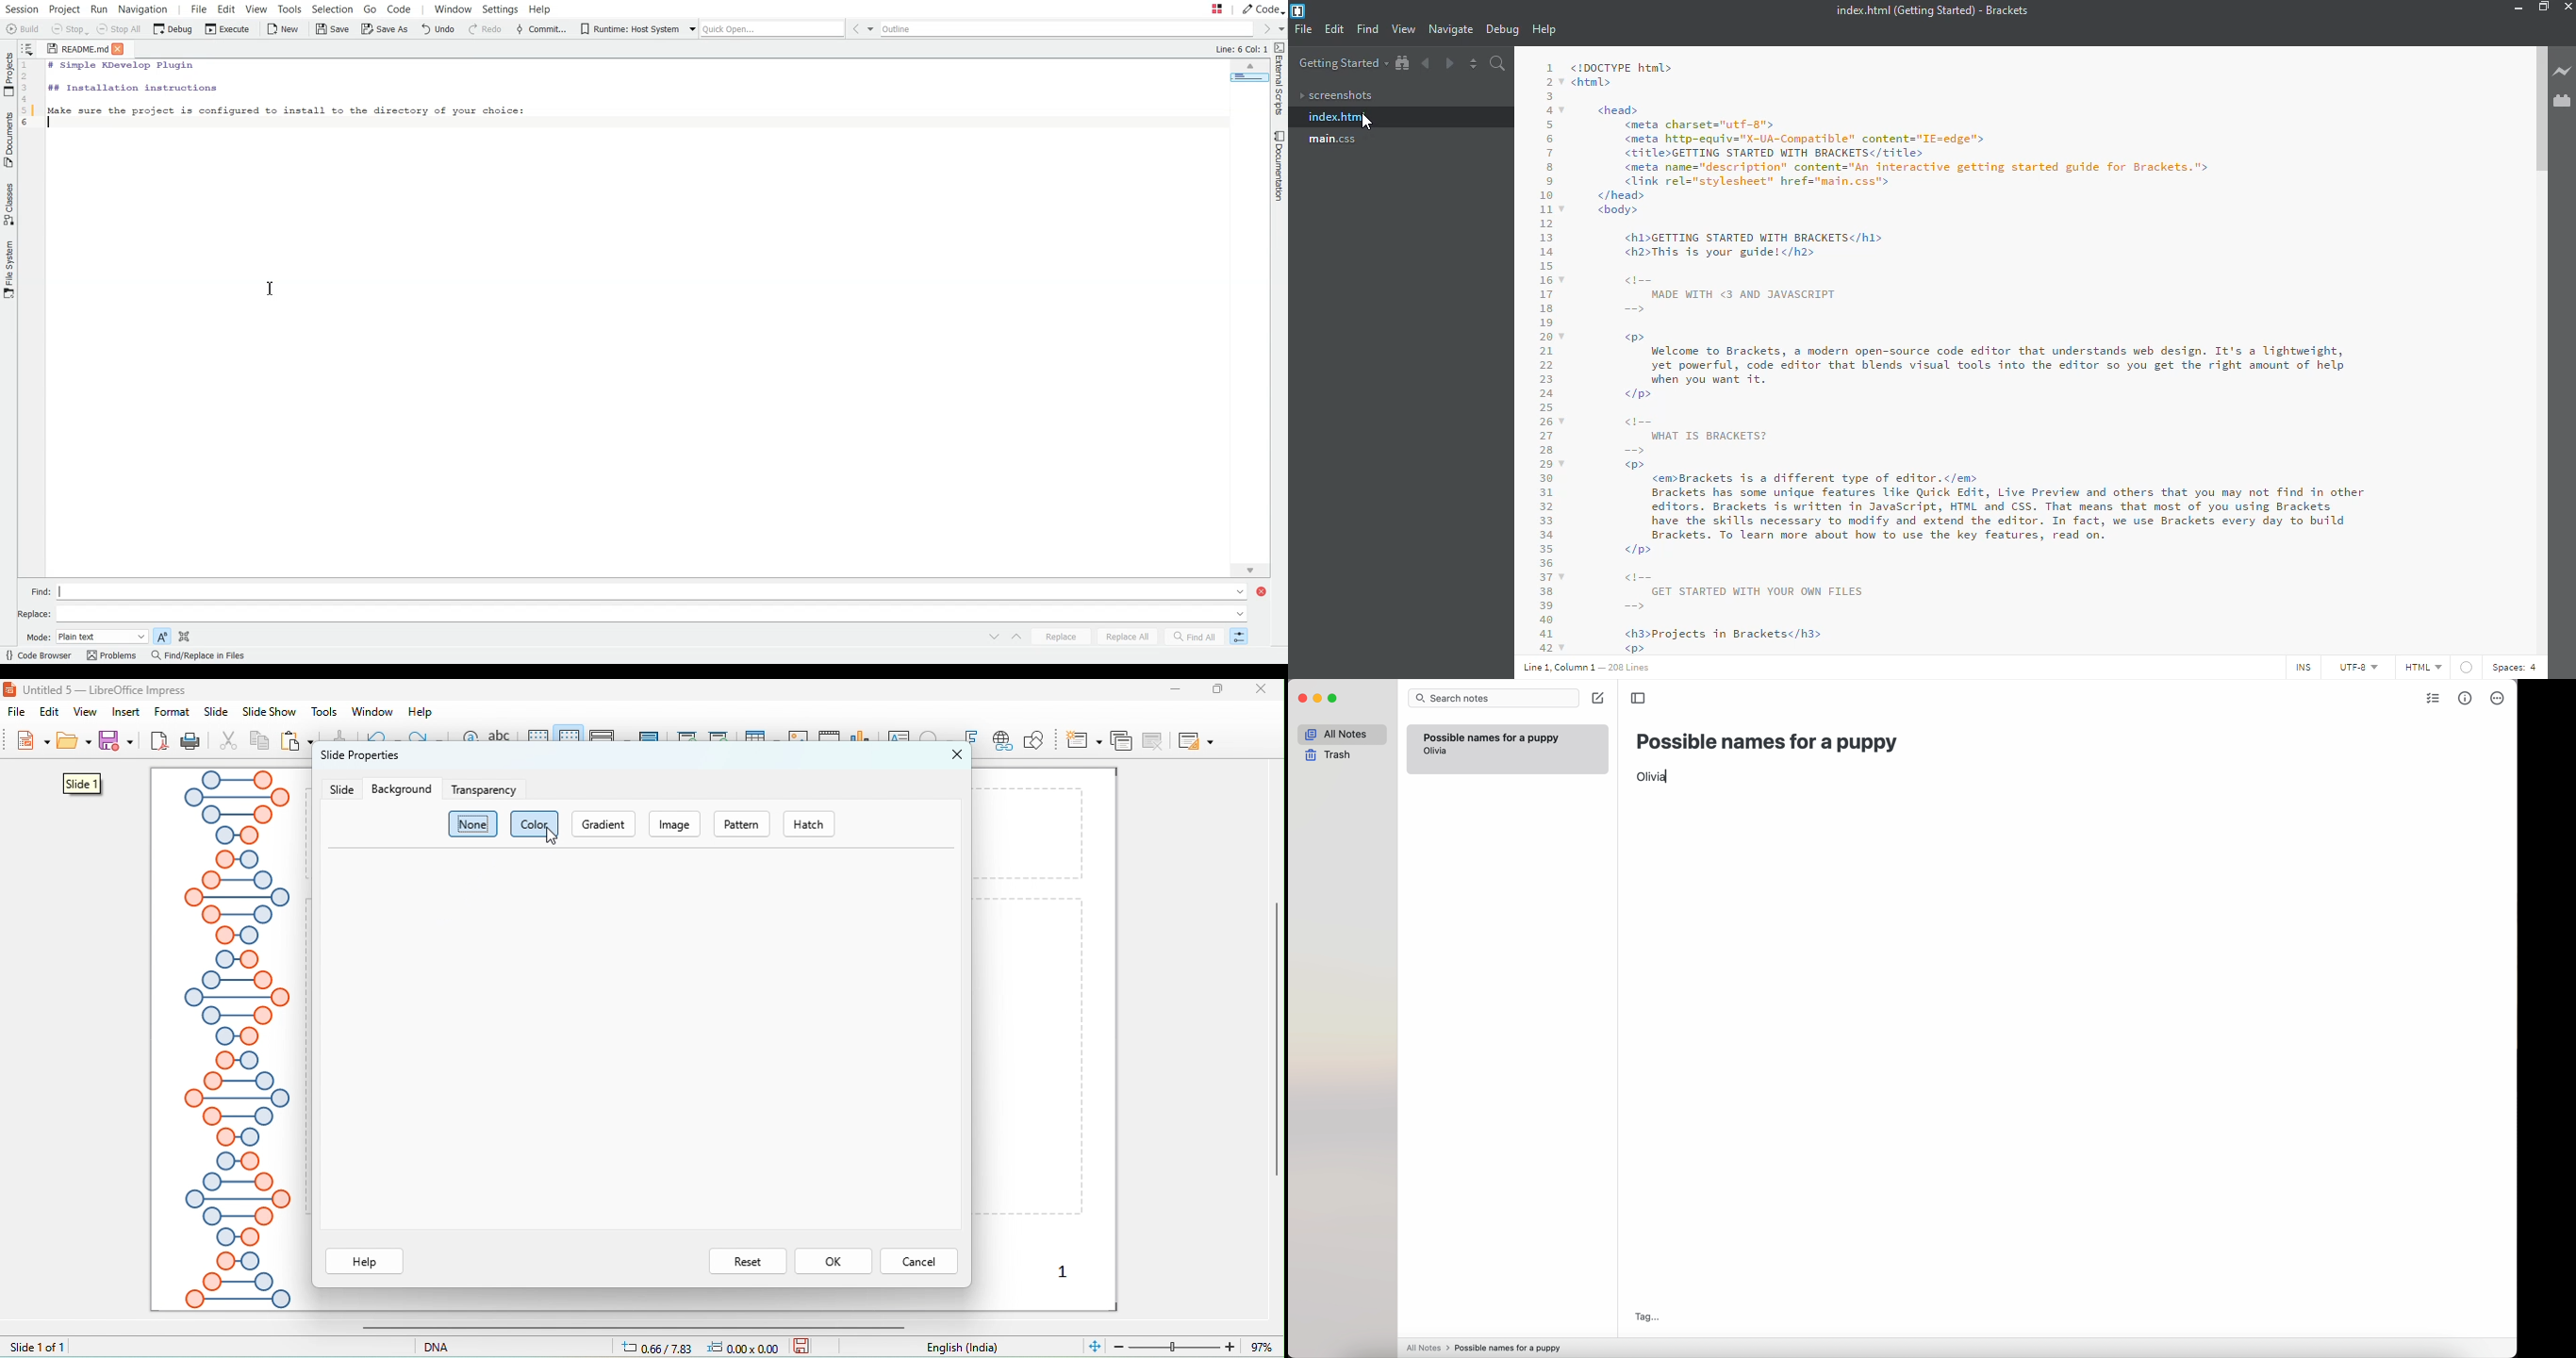  I want to click on cursor position changed, so click(705, 1347).